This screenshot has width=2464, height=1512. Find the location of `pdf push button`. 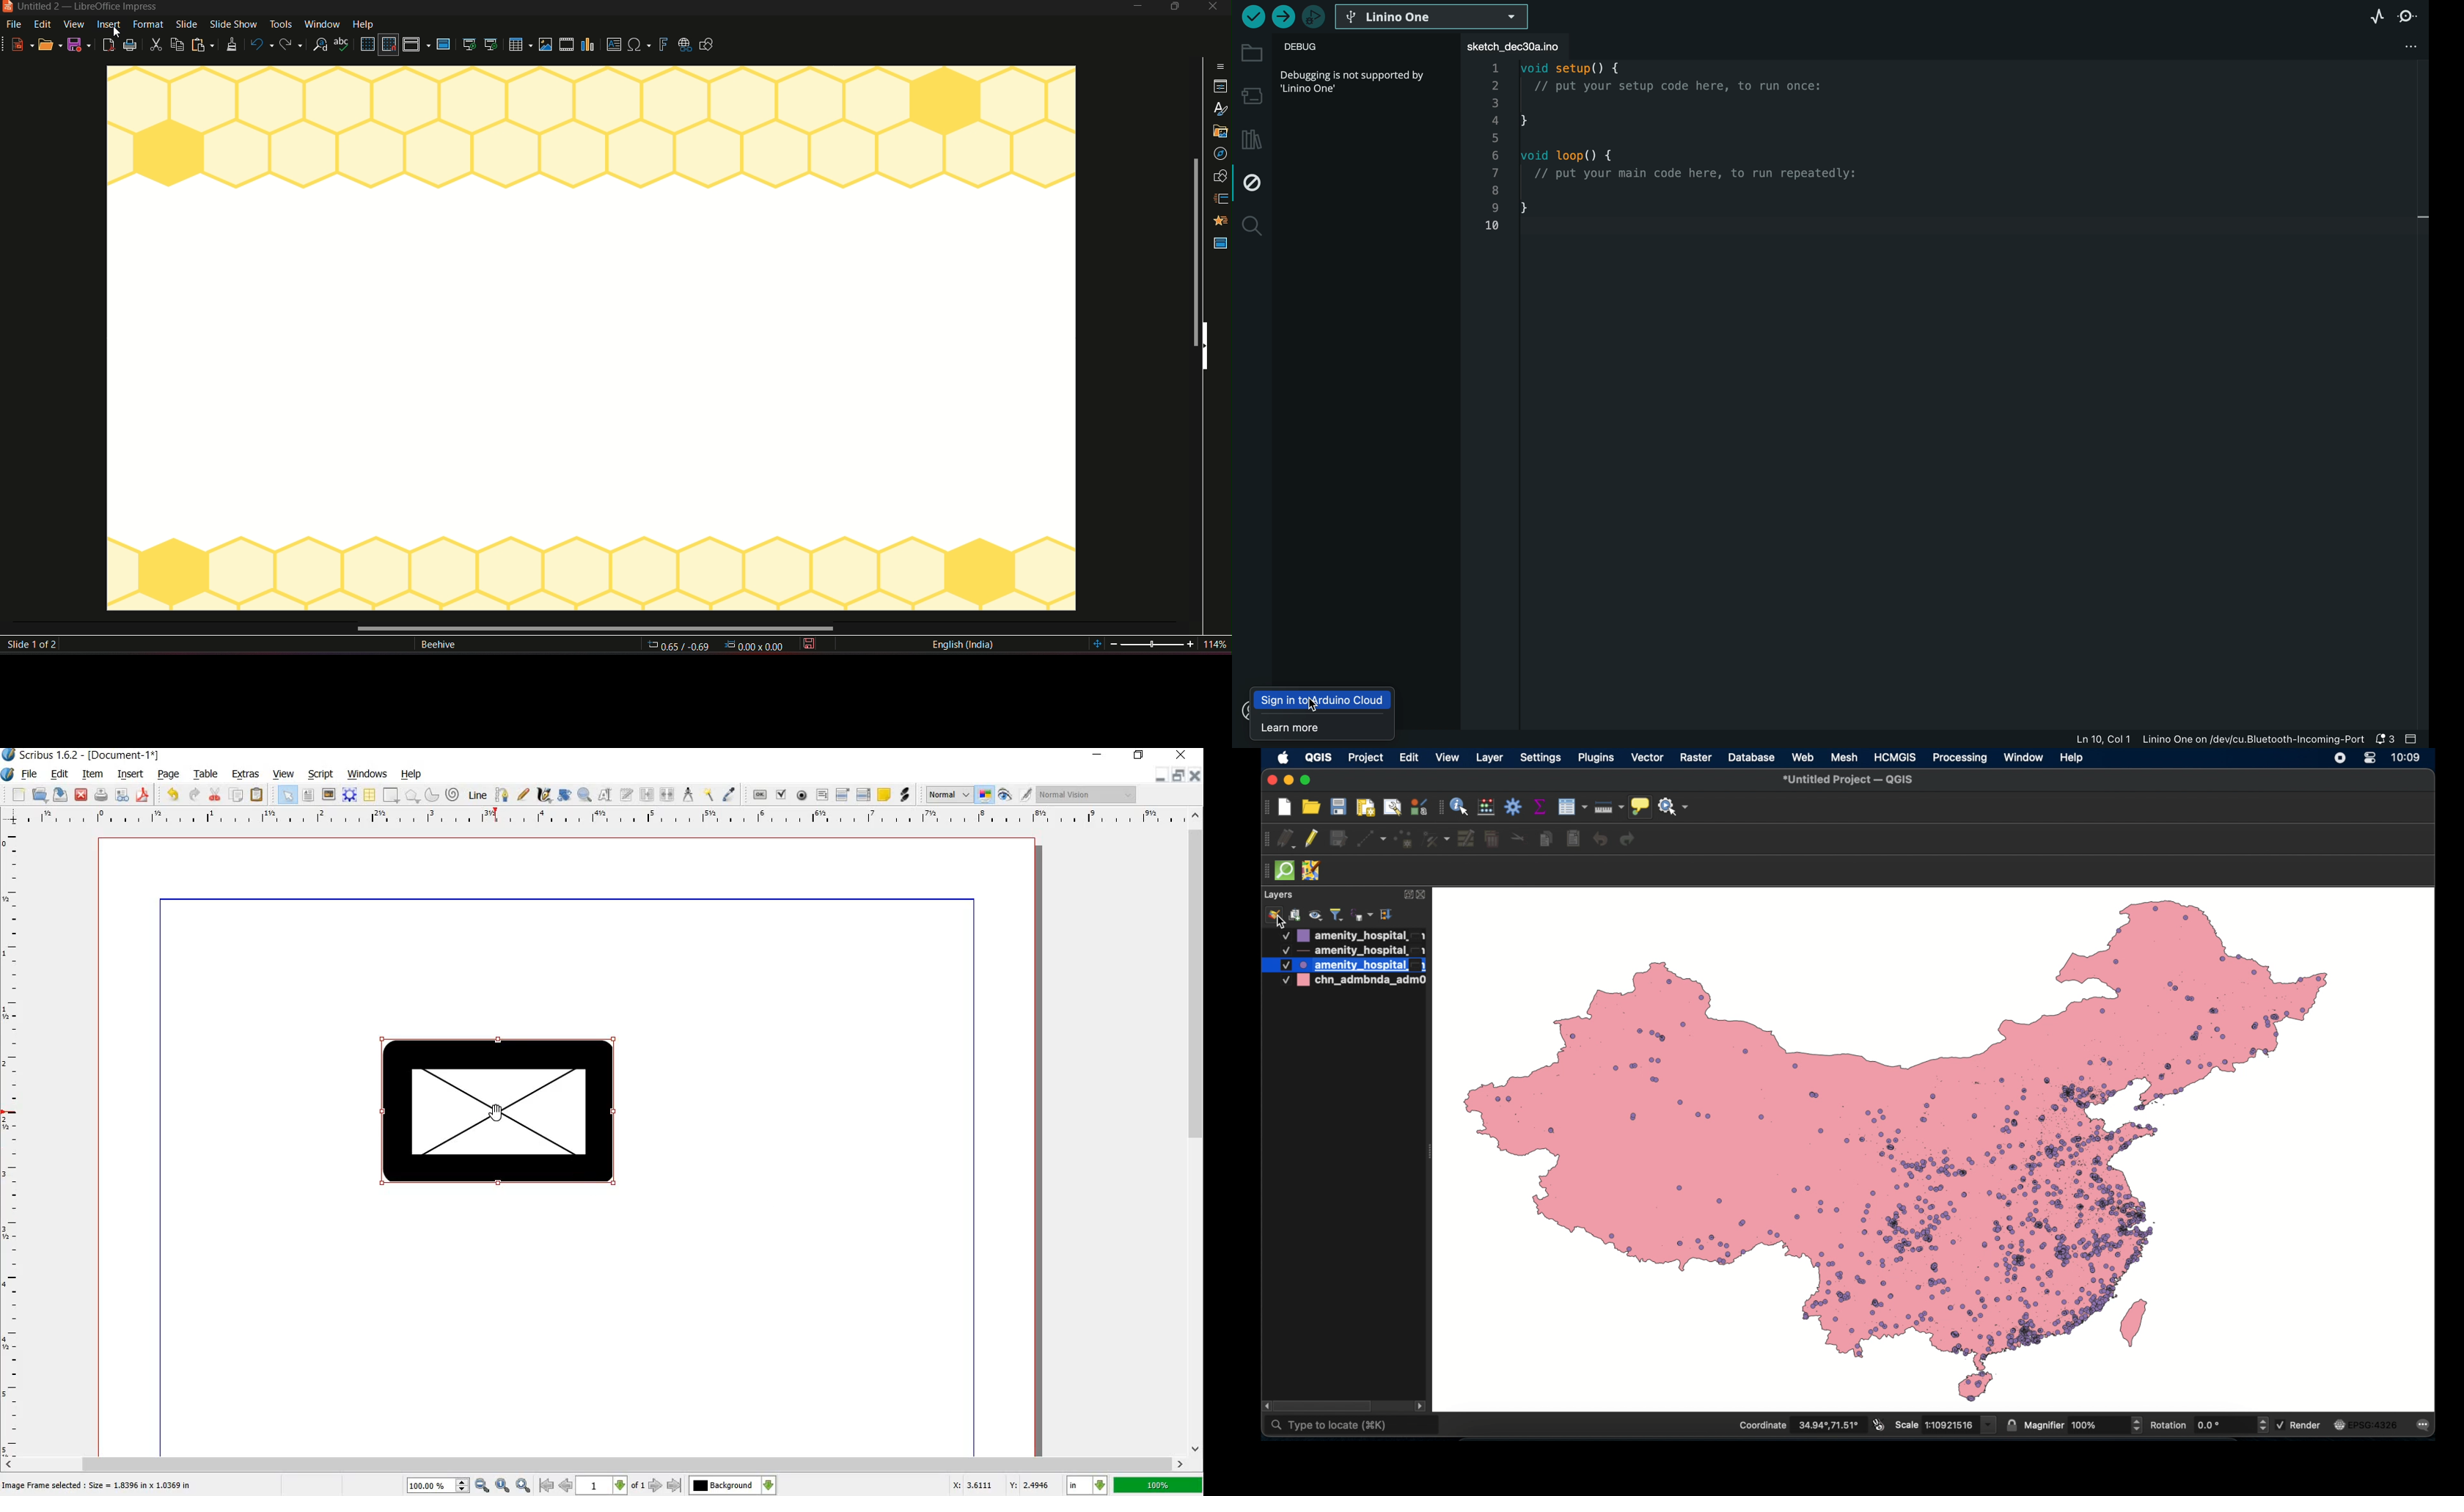

pdf push button is located at coordinates (756, 795).